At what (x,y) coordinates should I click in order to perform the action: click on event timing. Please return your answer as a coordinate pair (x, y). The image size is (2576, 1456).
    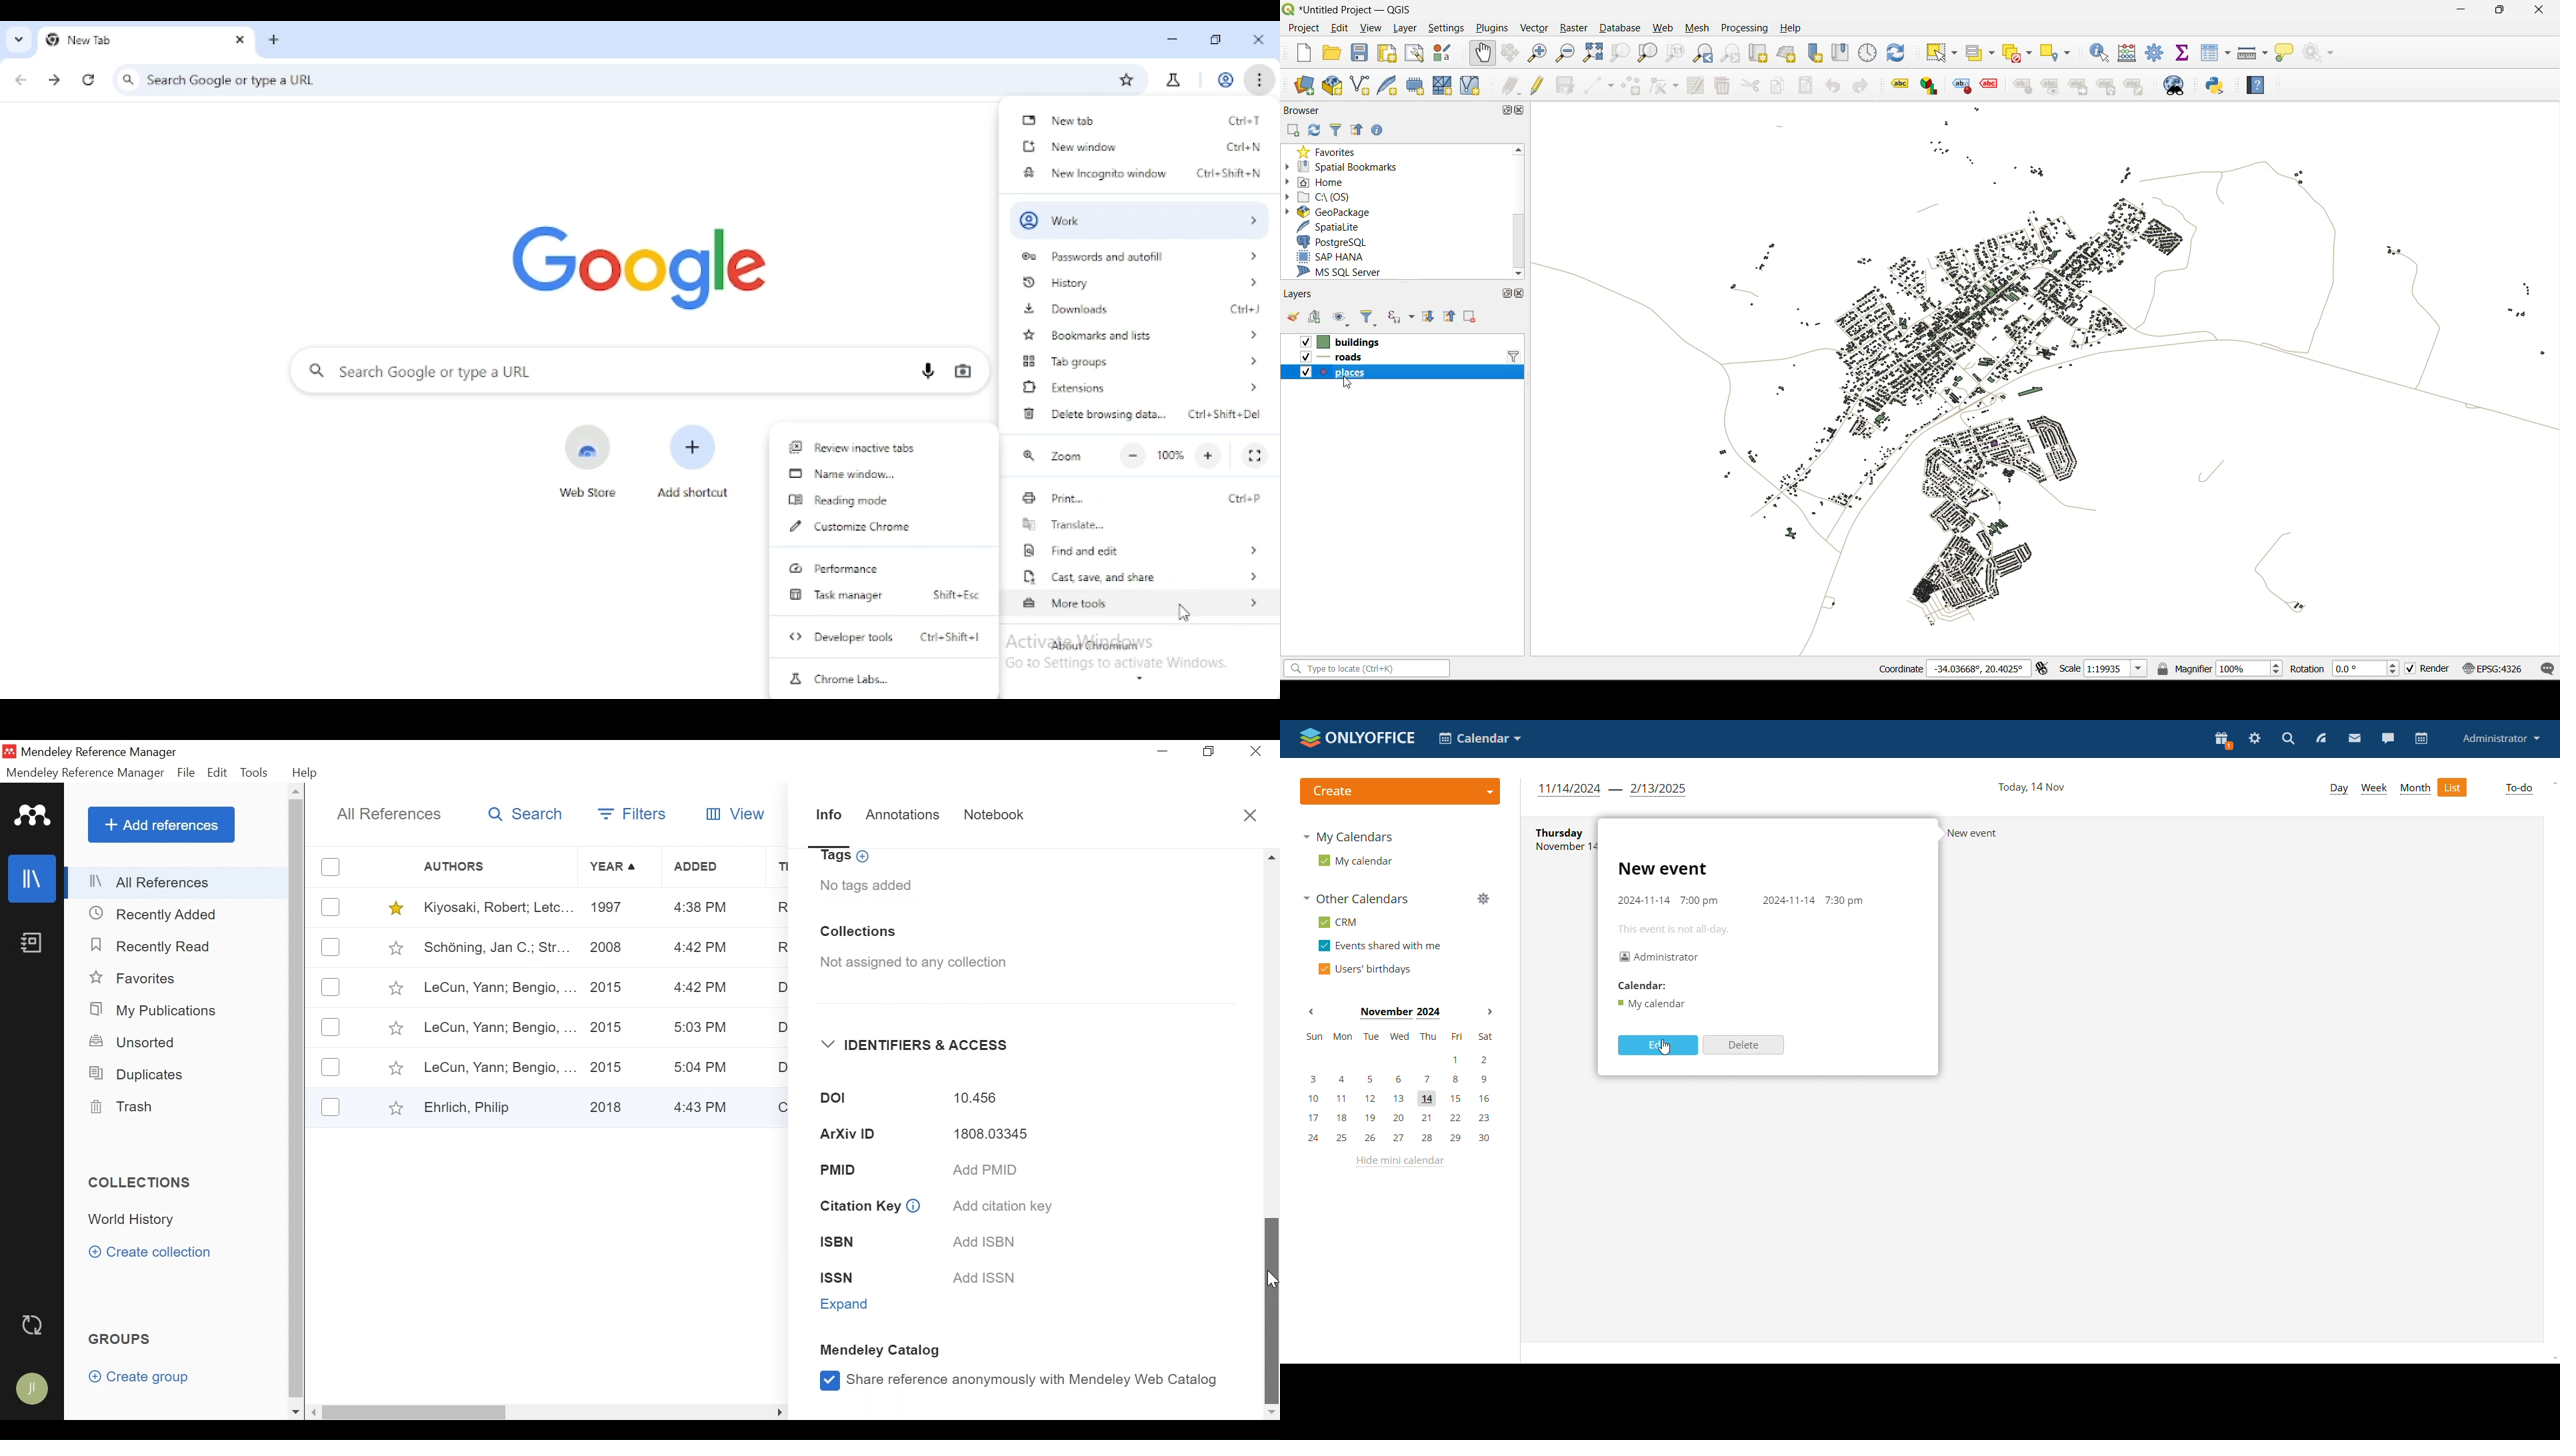
    Looking at the image, I should click on (1740, 901).